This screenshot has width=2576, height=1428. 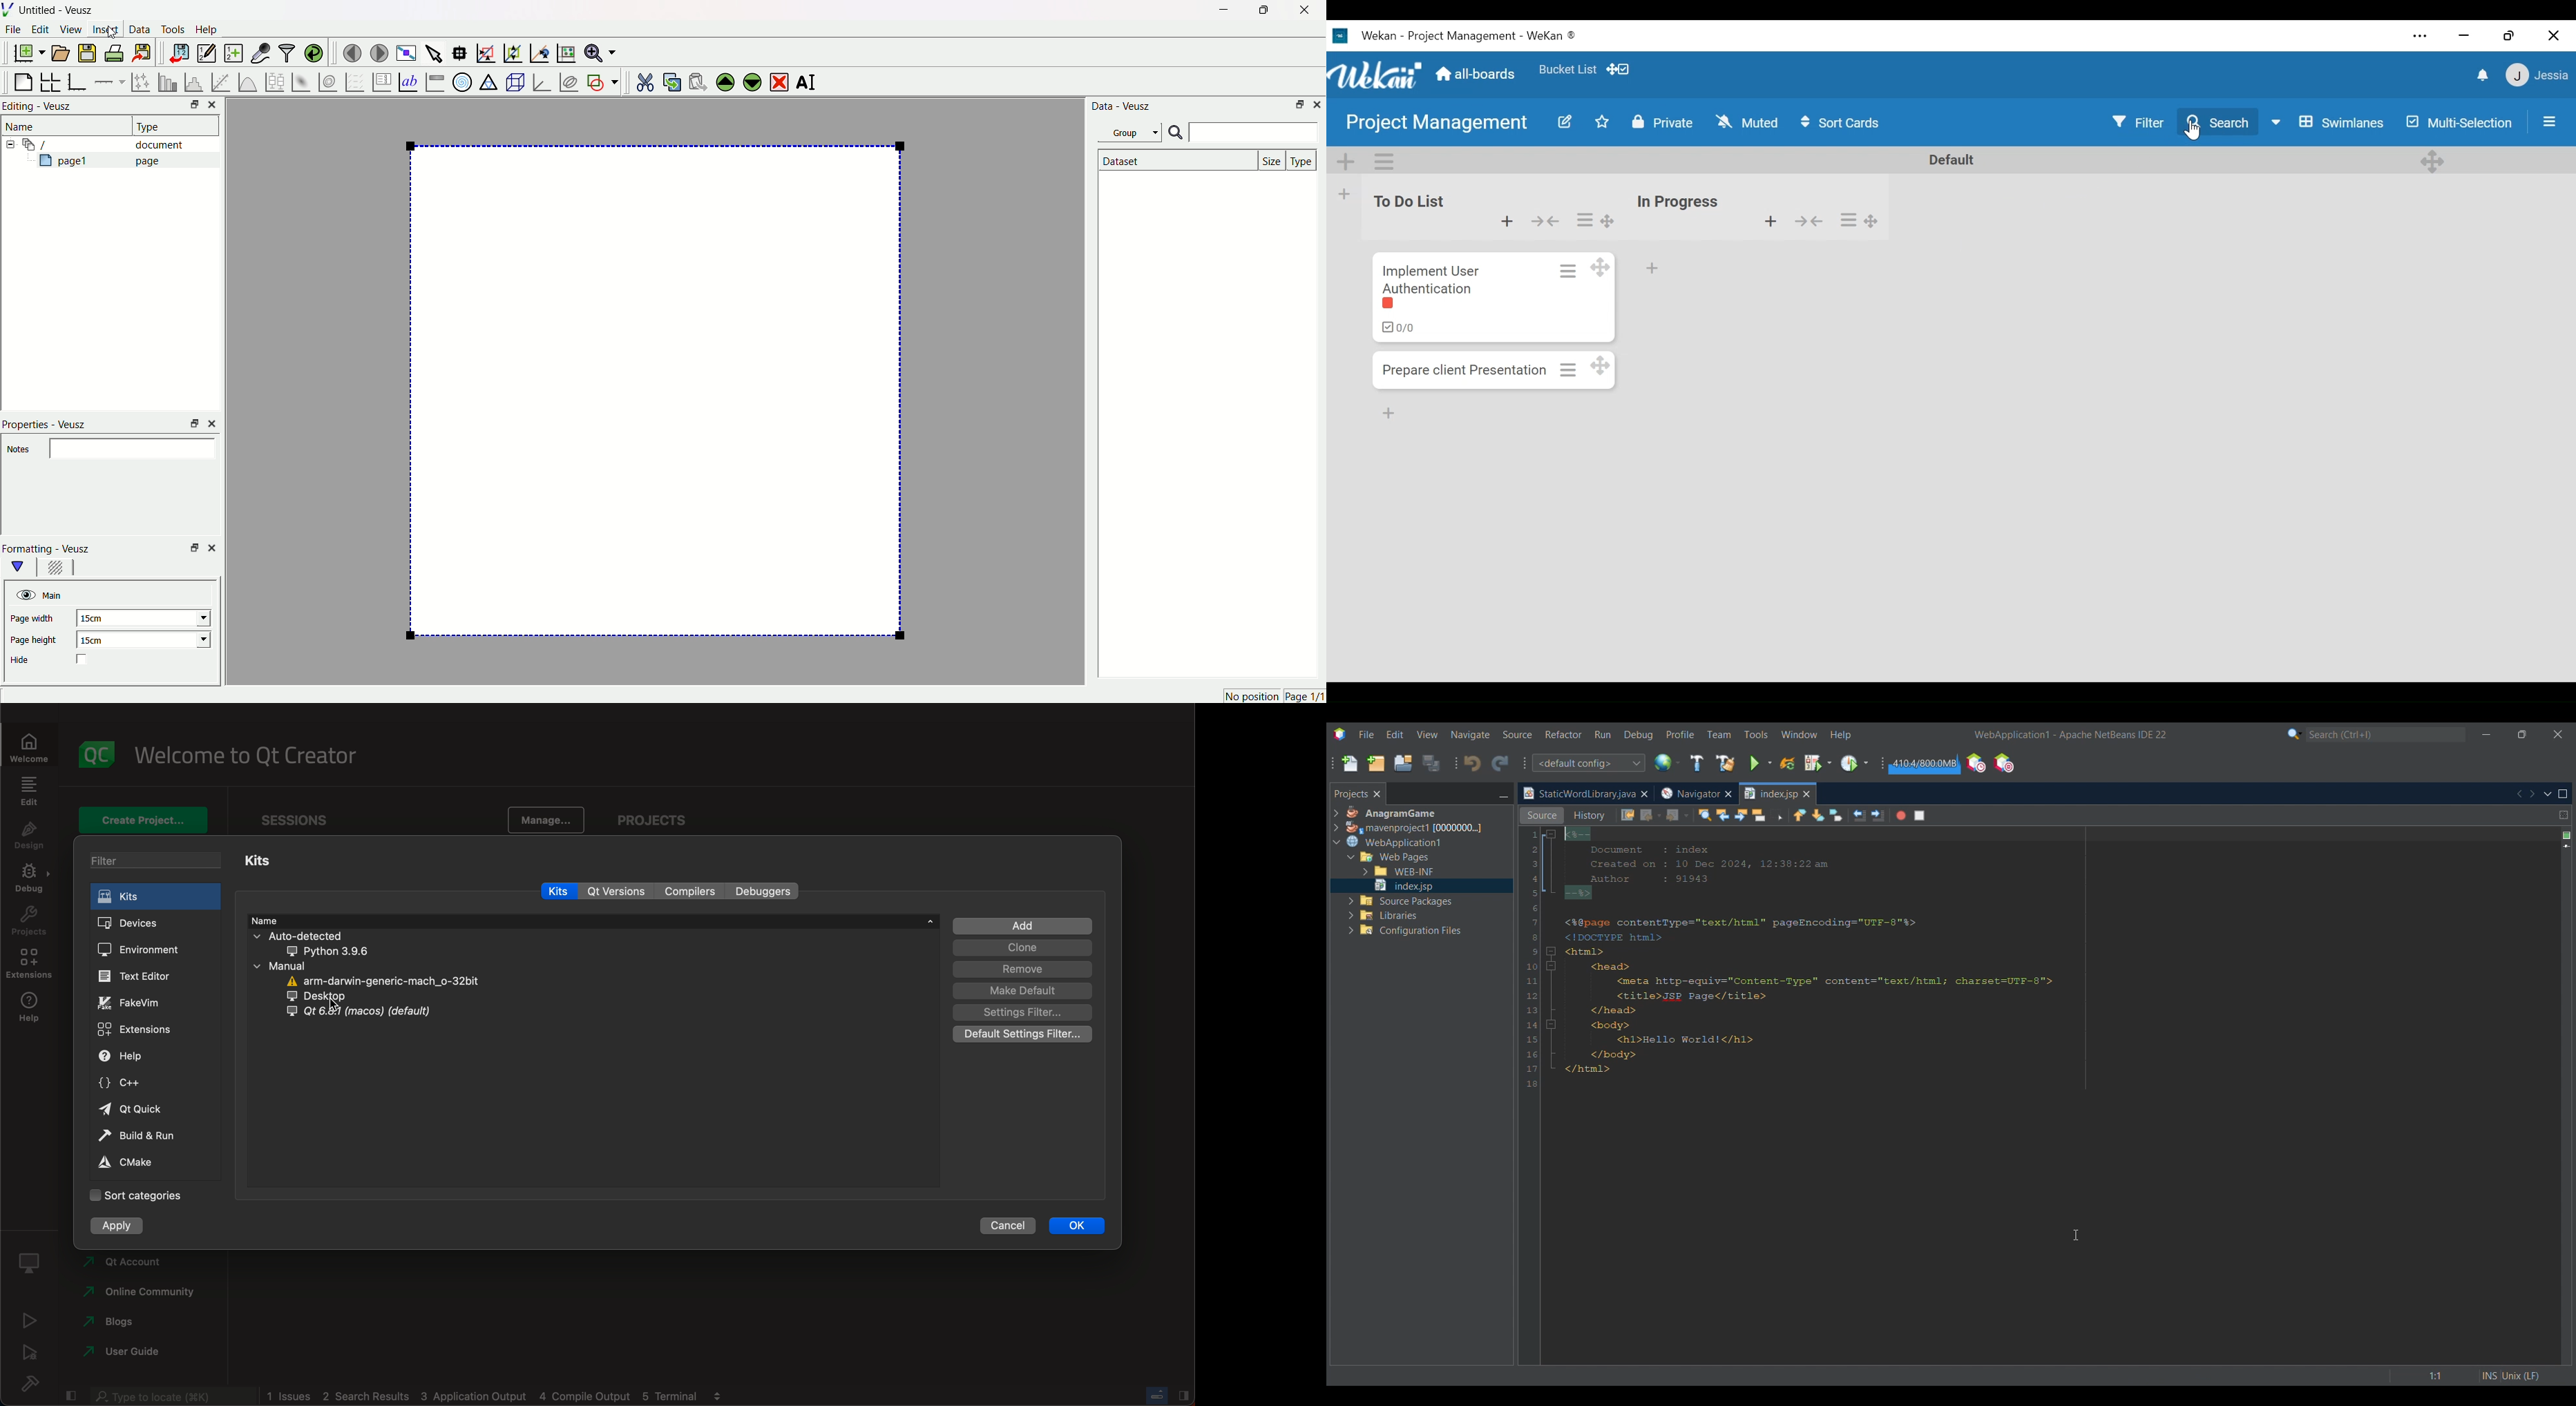 I want to click on Main, so click(x=55, y=595).